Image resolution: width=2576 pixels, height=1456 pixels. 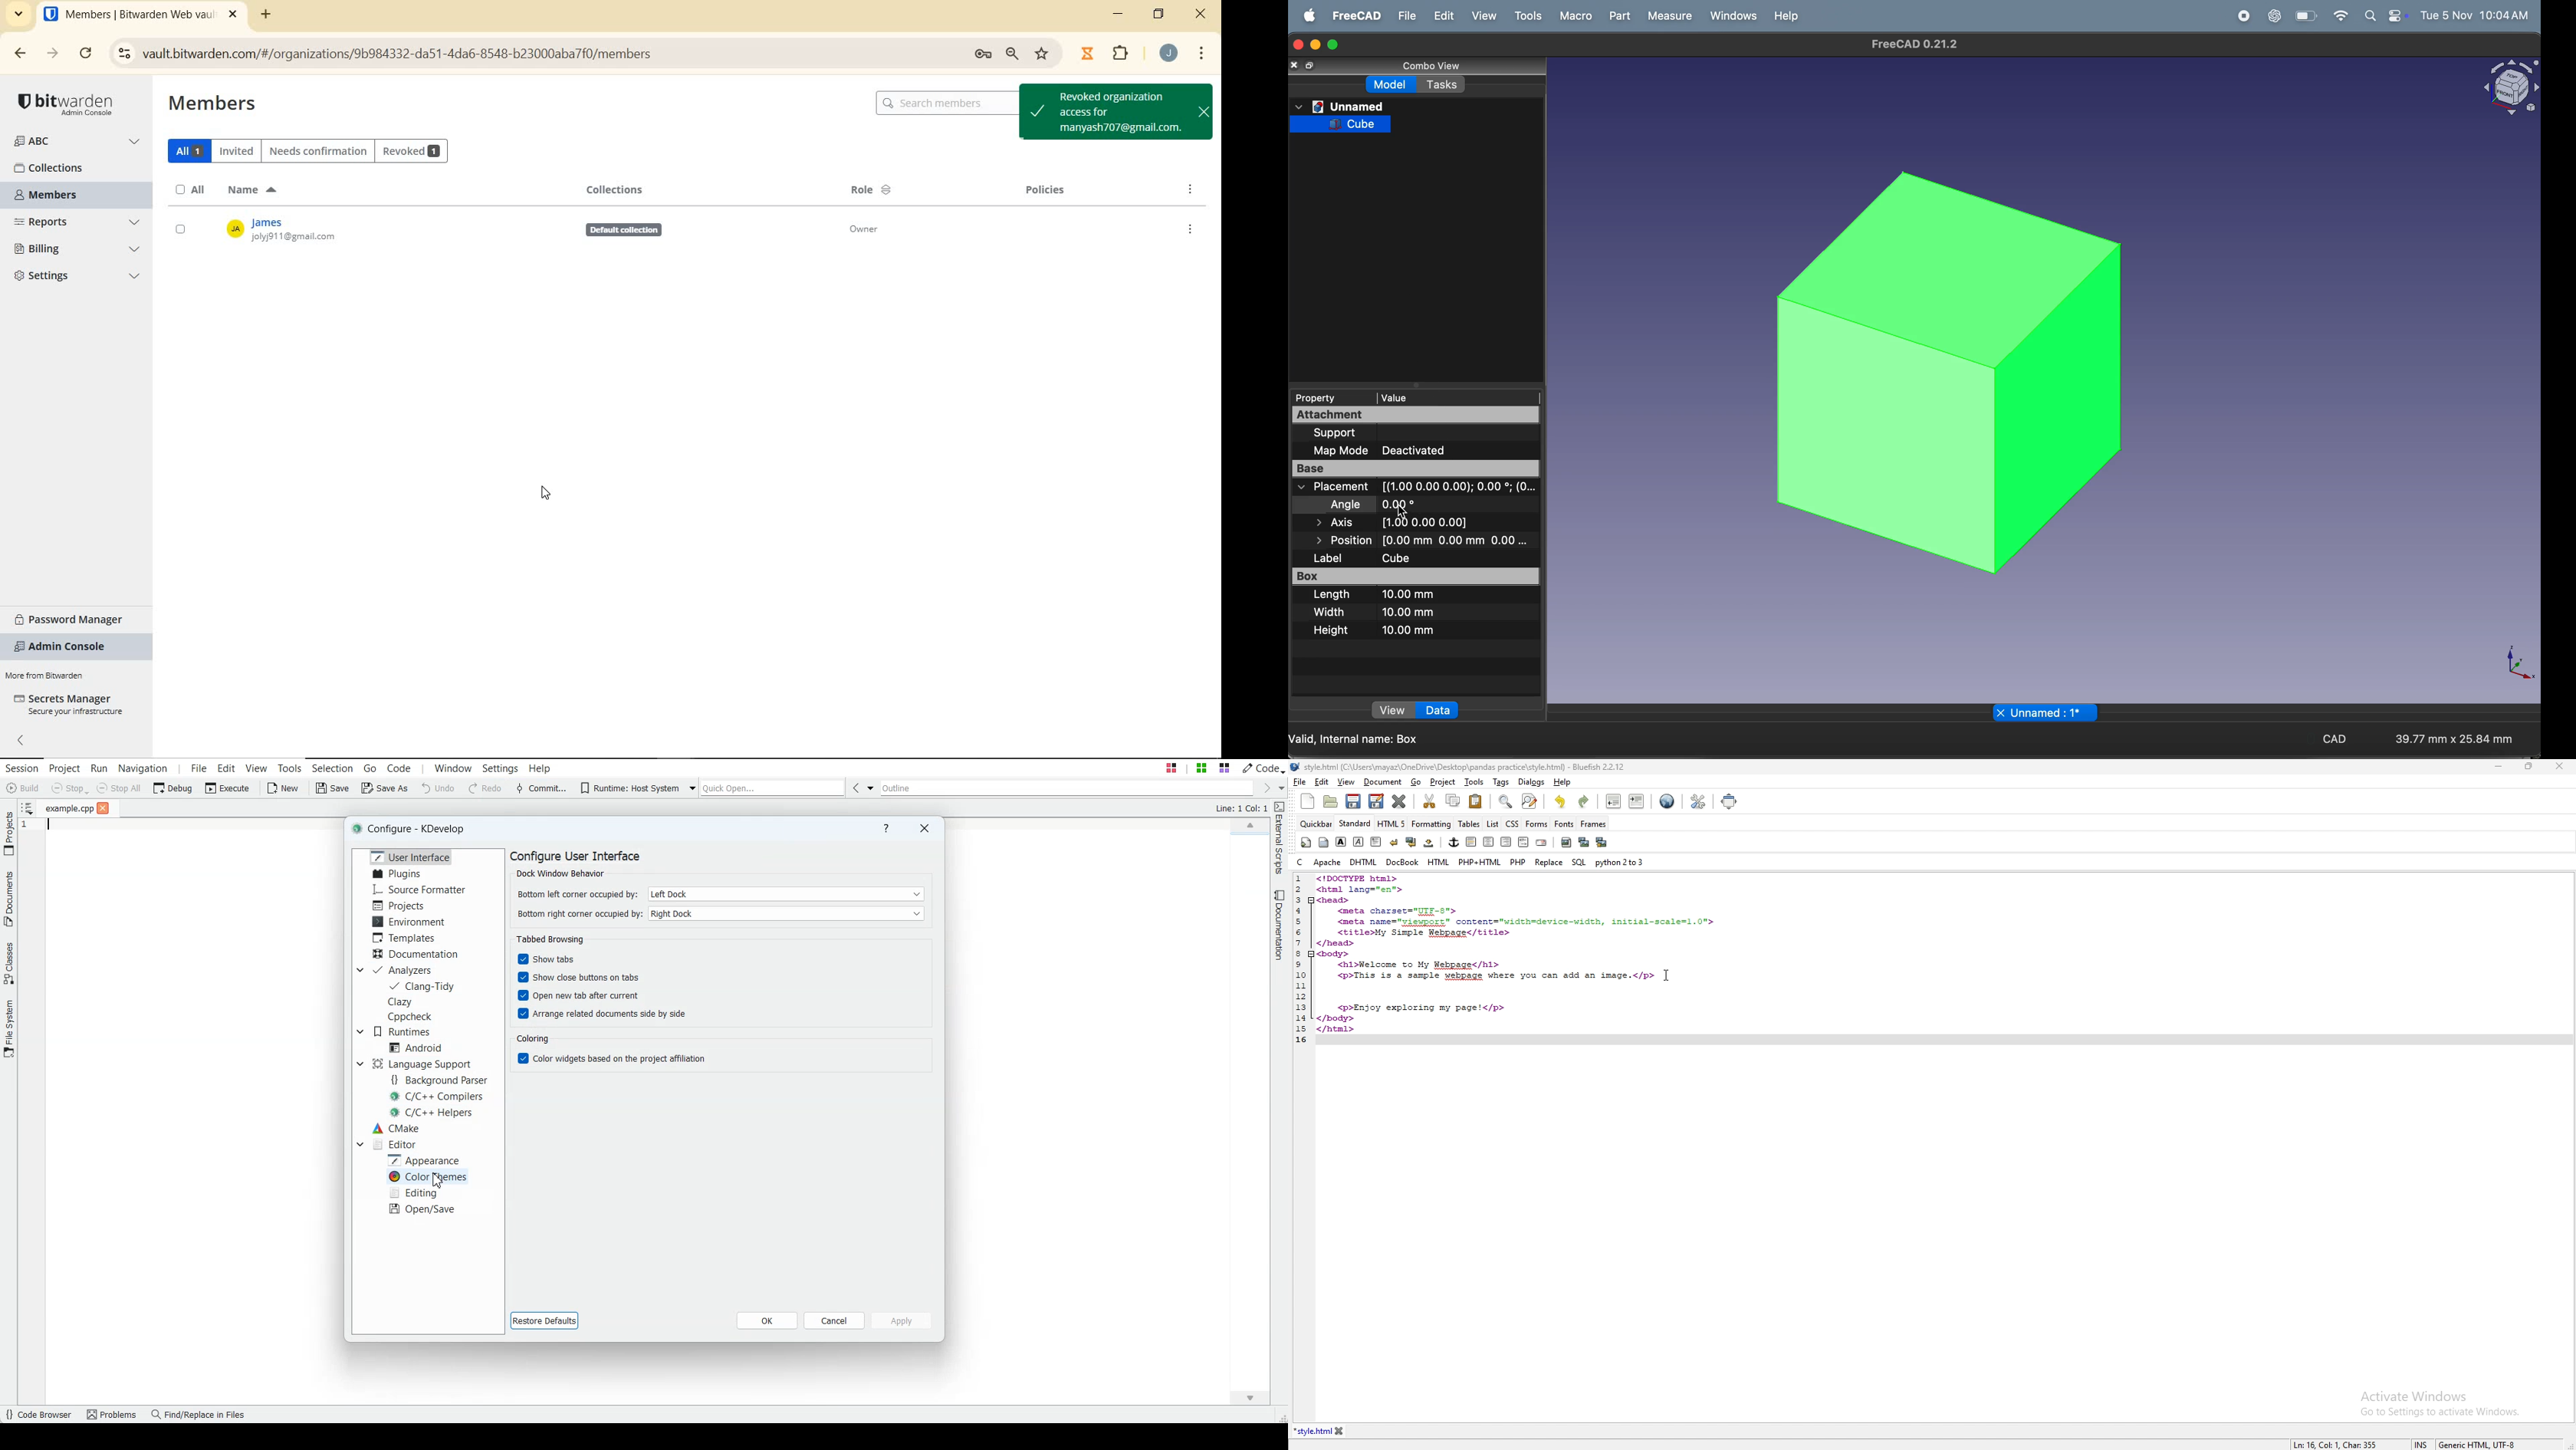 What do you see at coordinates (1456, 542) in the screenshot?
I see `distance` at bounding box center [1456, 542].